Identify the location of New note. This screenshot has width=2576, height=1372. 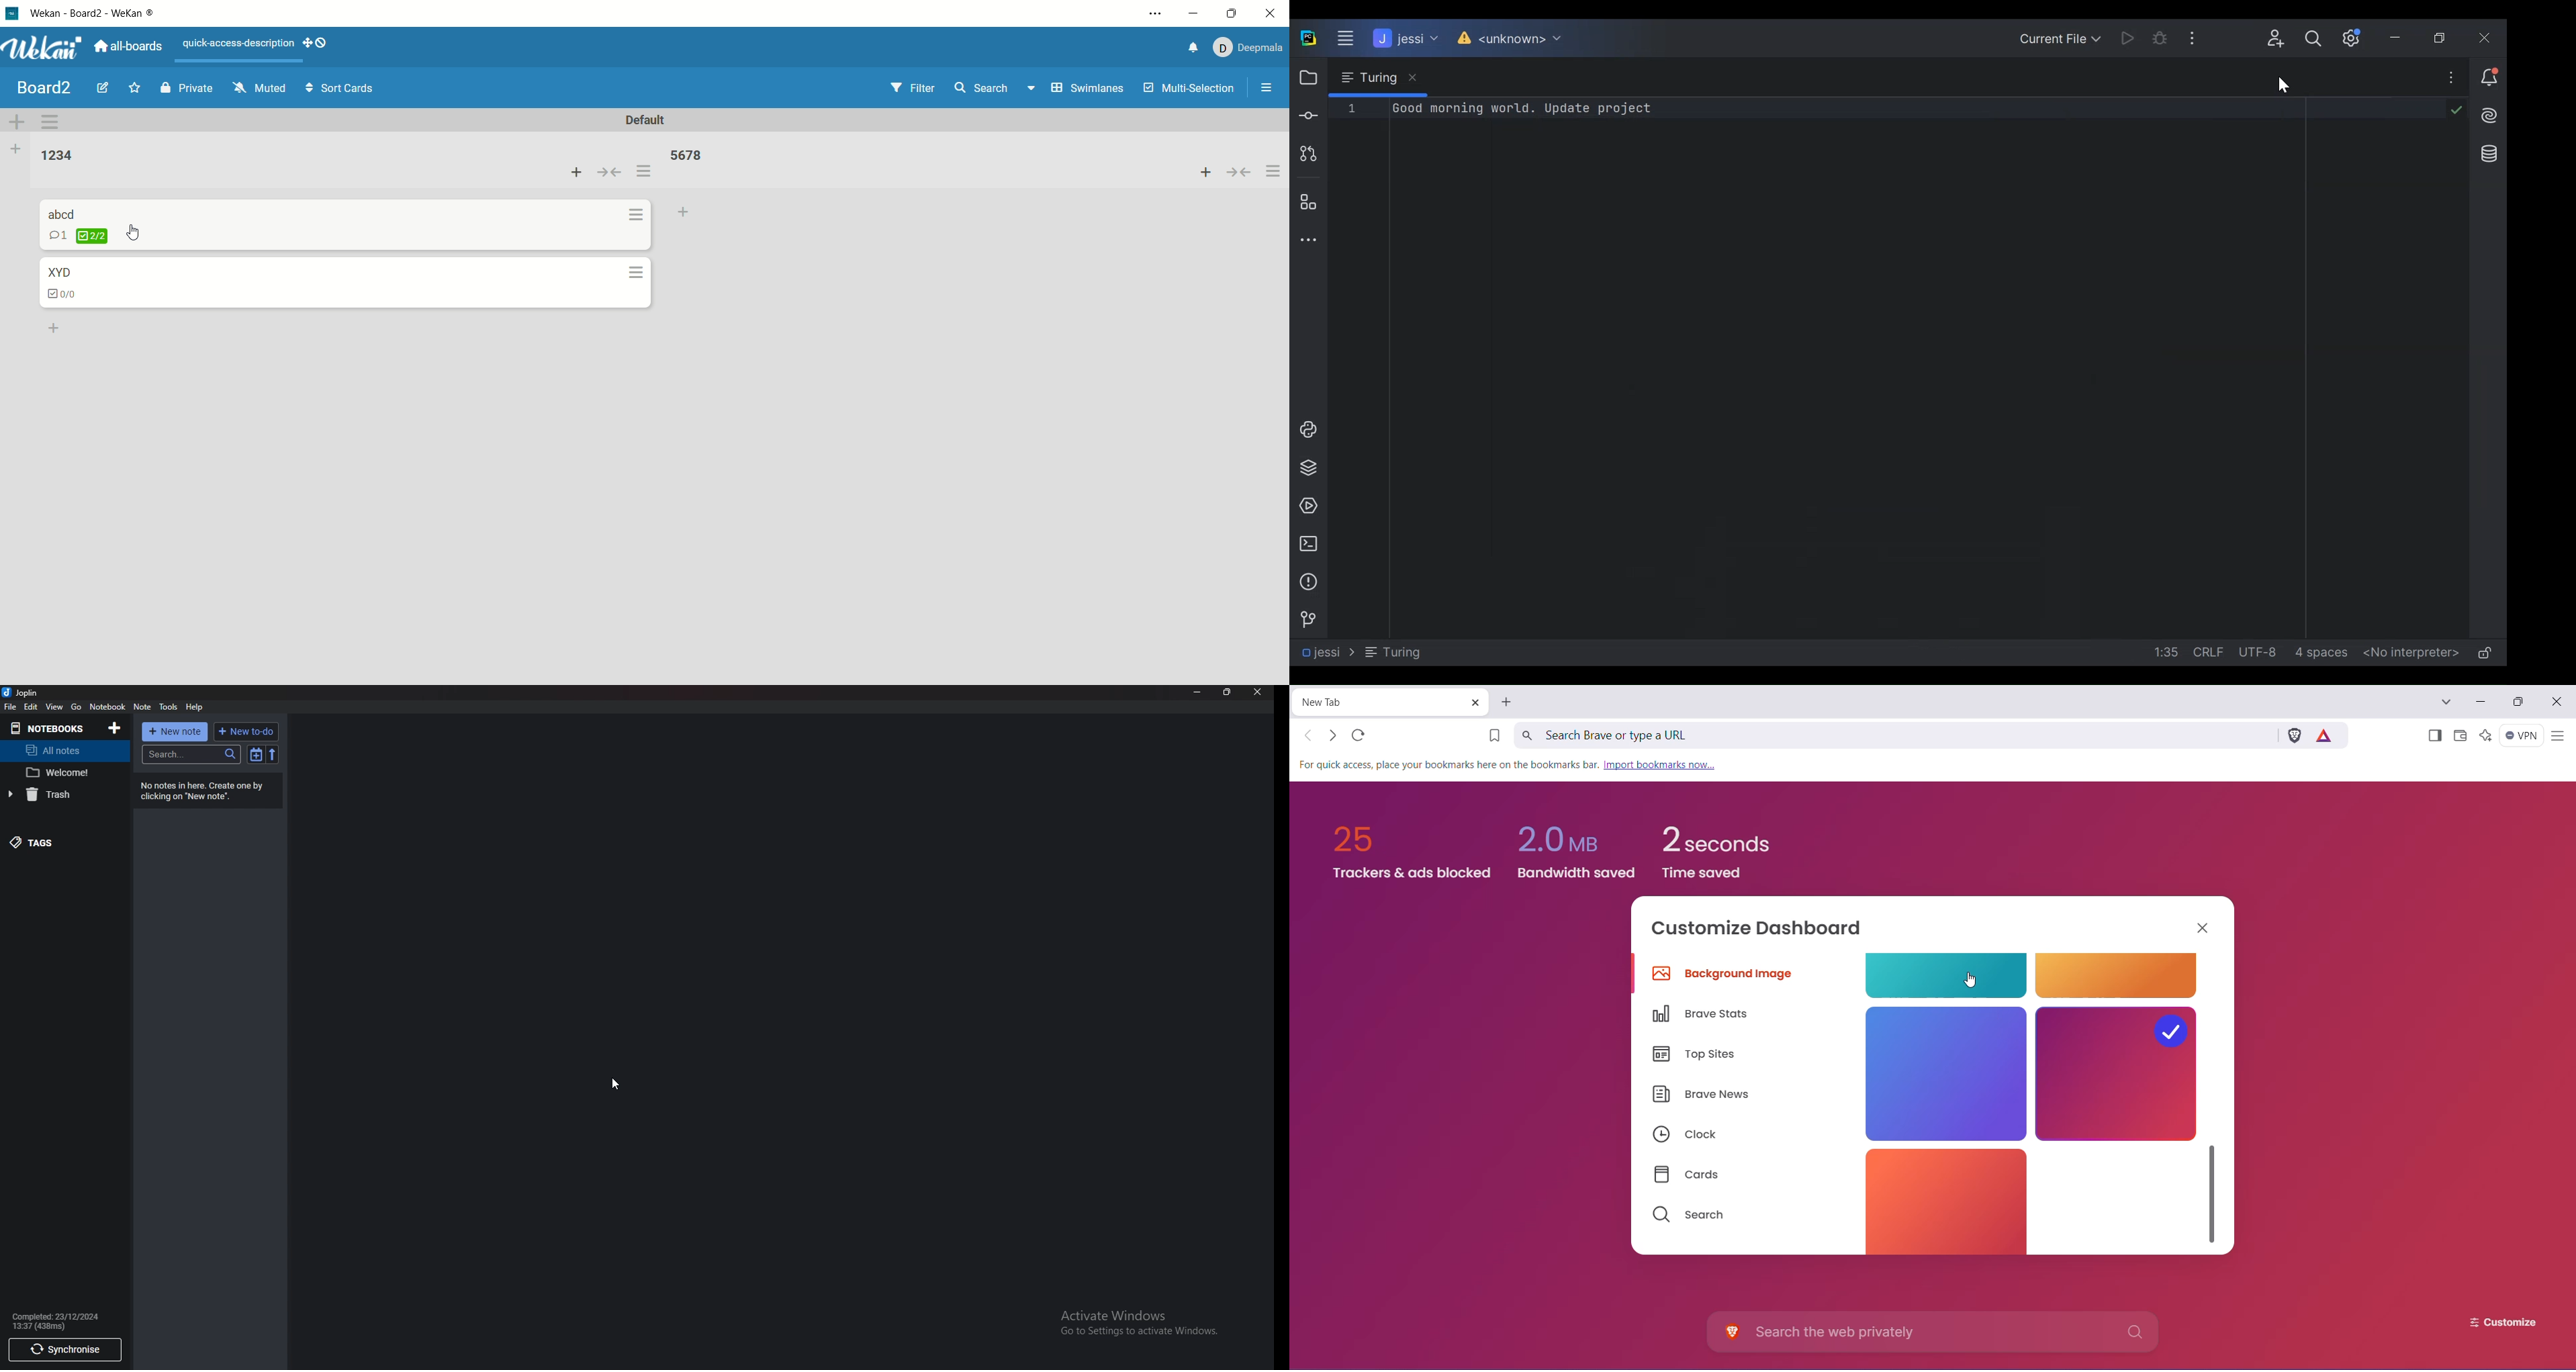
(176, 731).